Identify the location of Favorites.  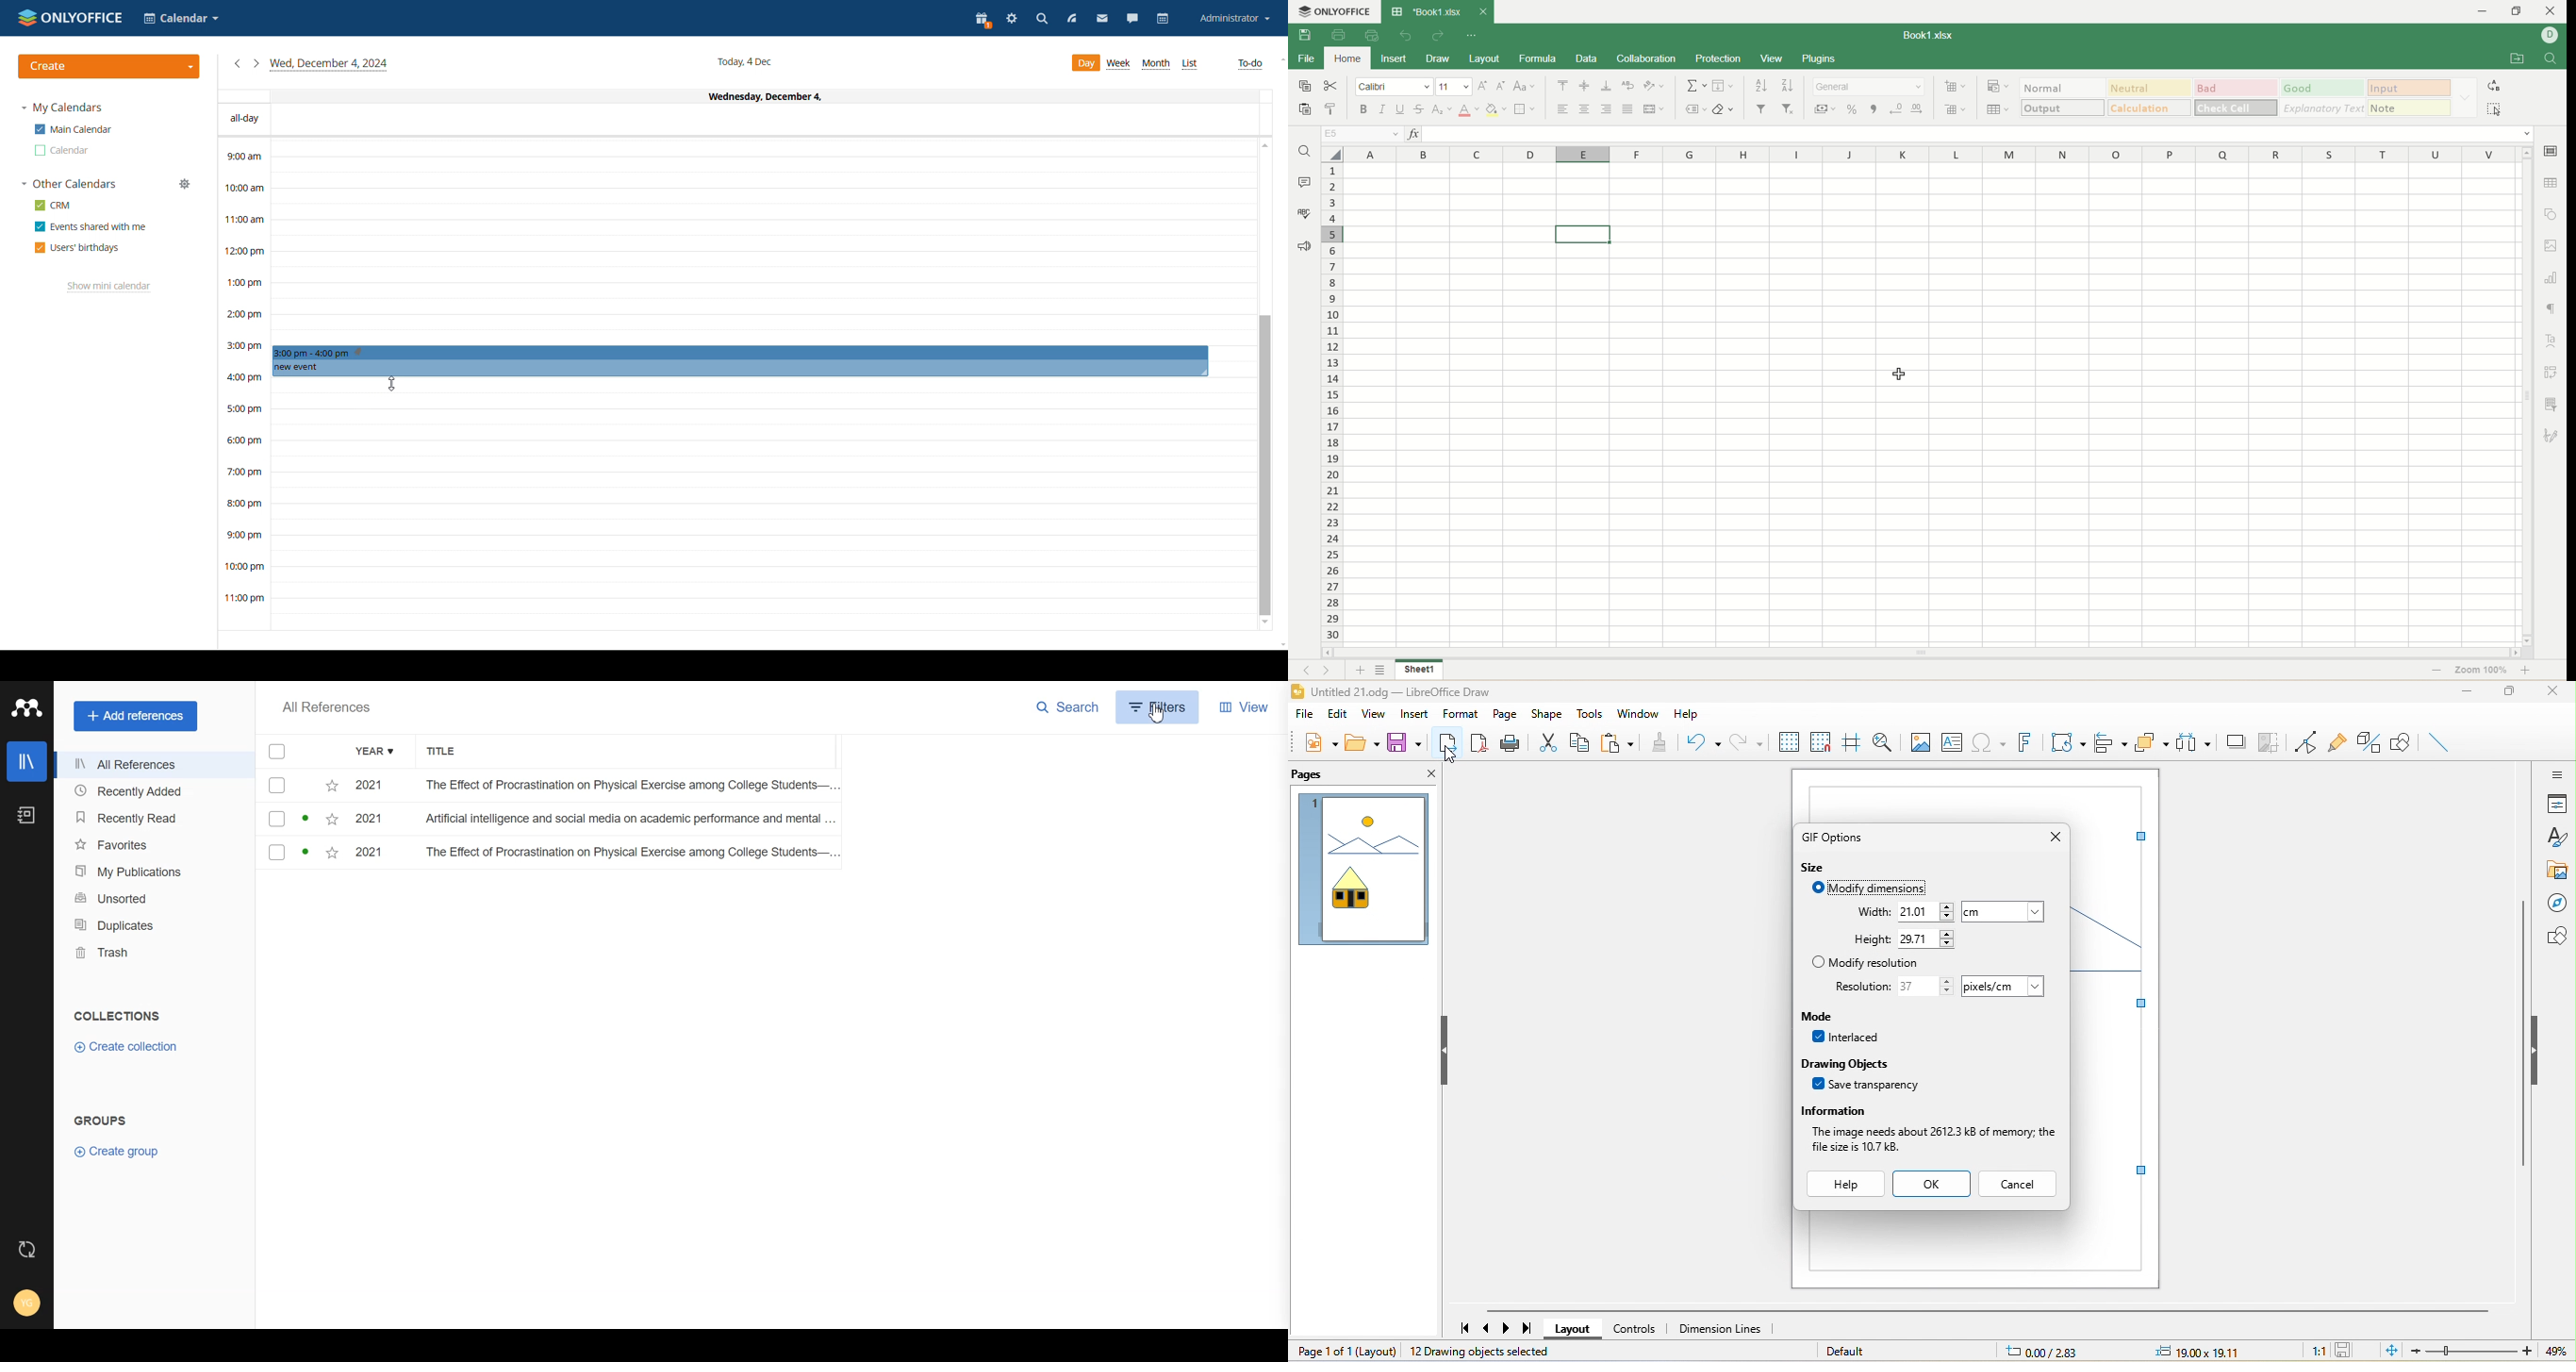
(153, 844).